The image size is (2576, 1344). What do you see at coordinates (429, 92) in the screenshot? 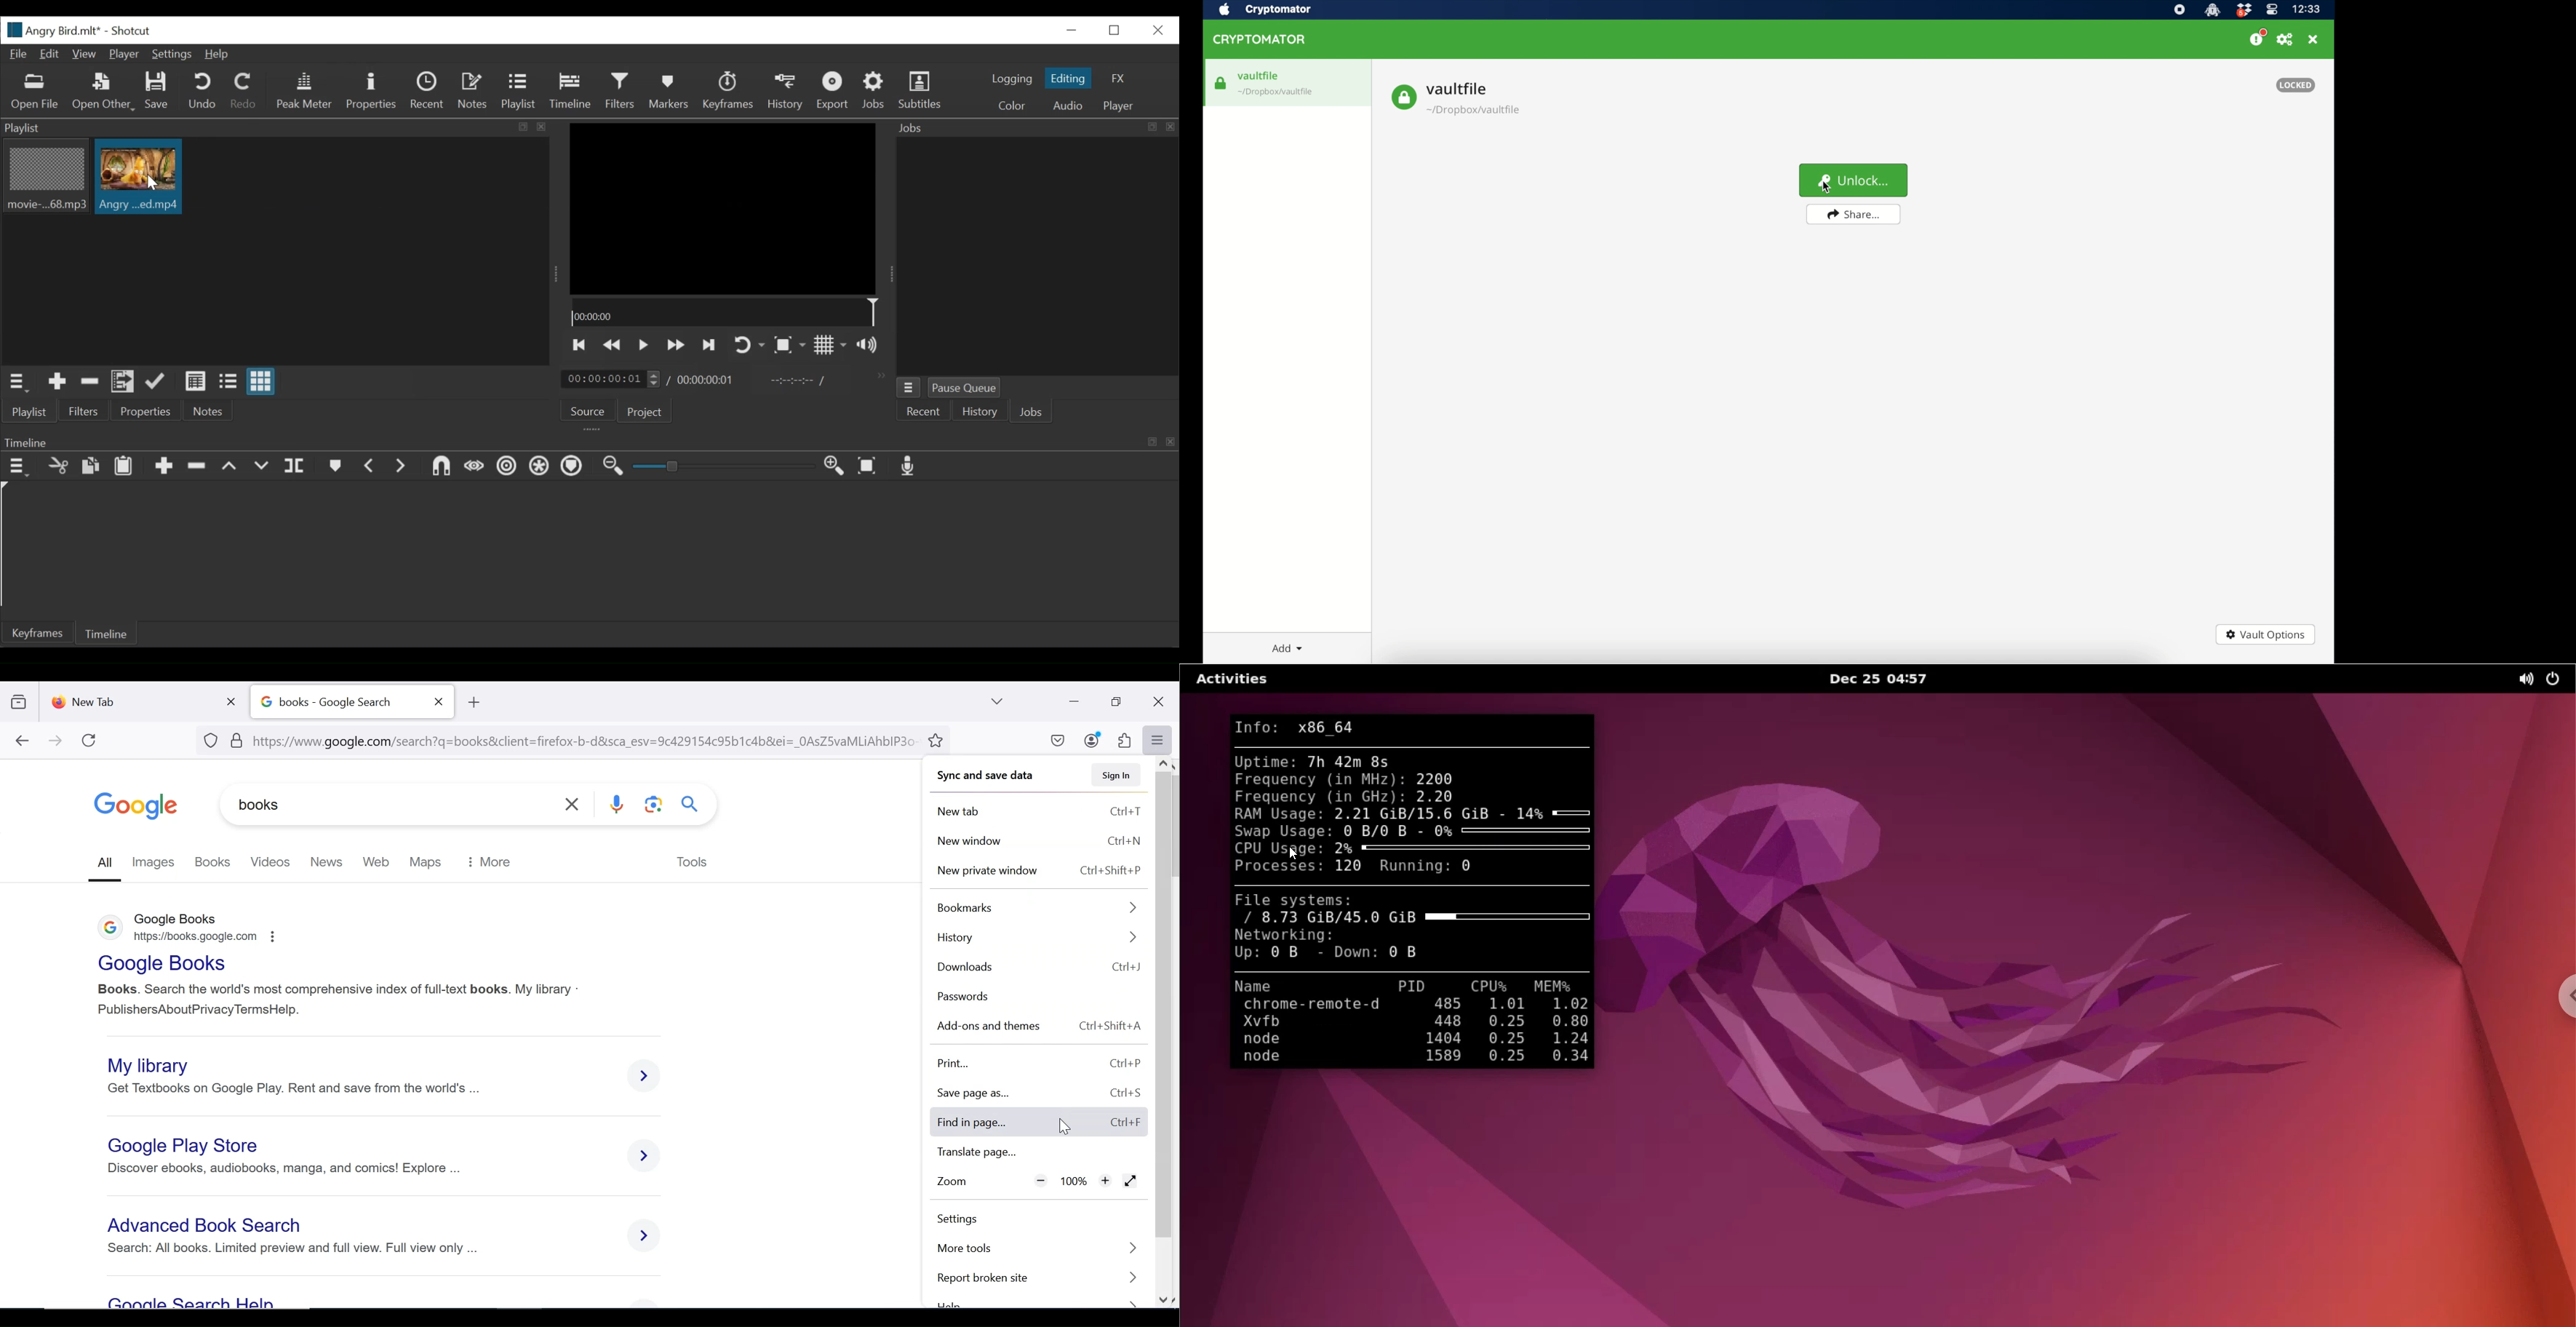
I see `Recent` at bounding box center [429, 92].